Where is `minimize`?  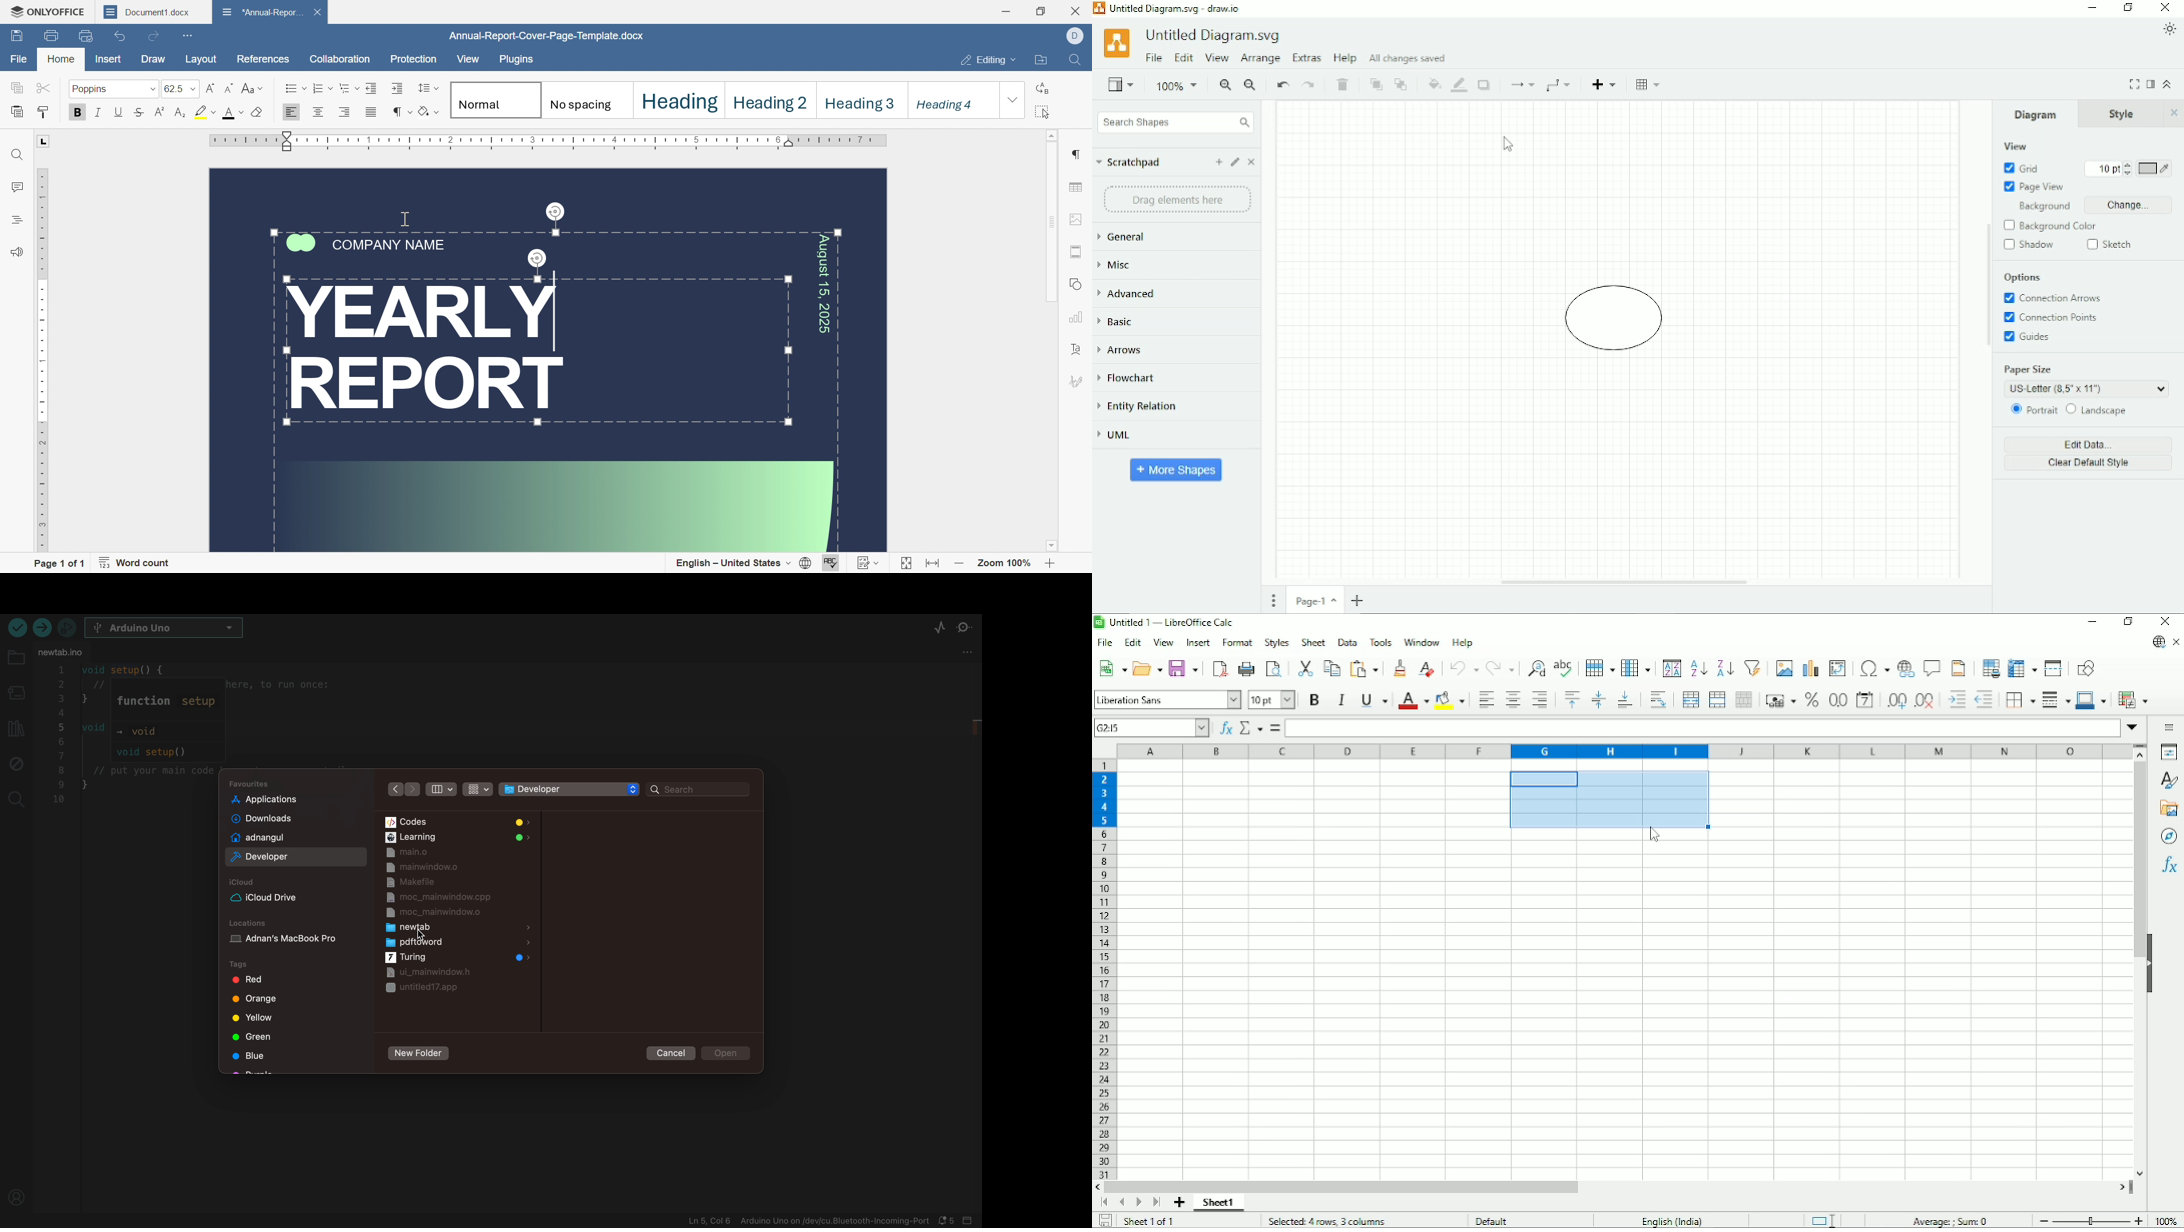
minimize is located at coordinates (1010, 10).